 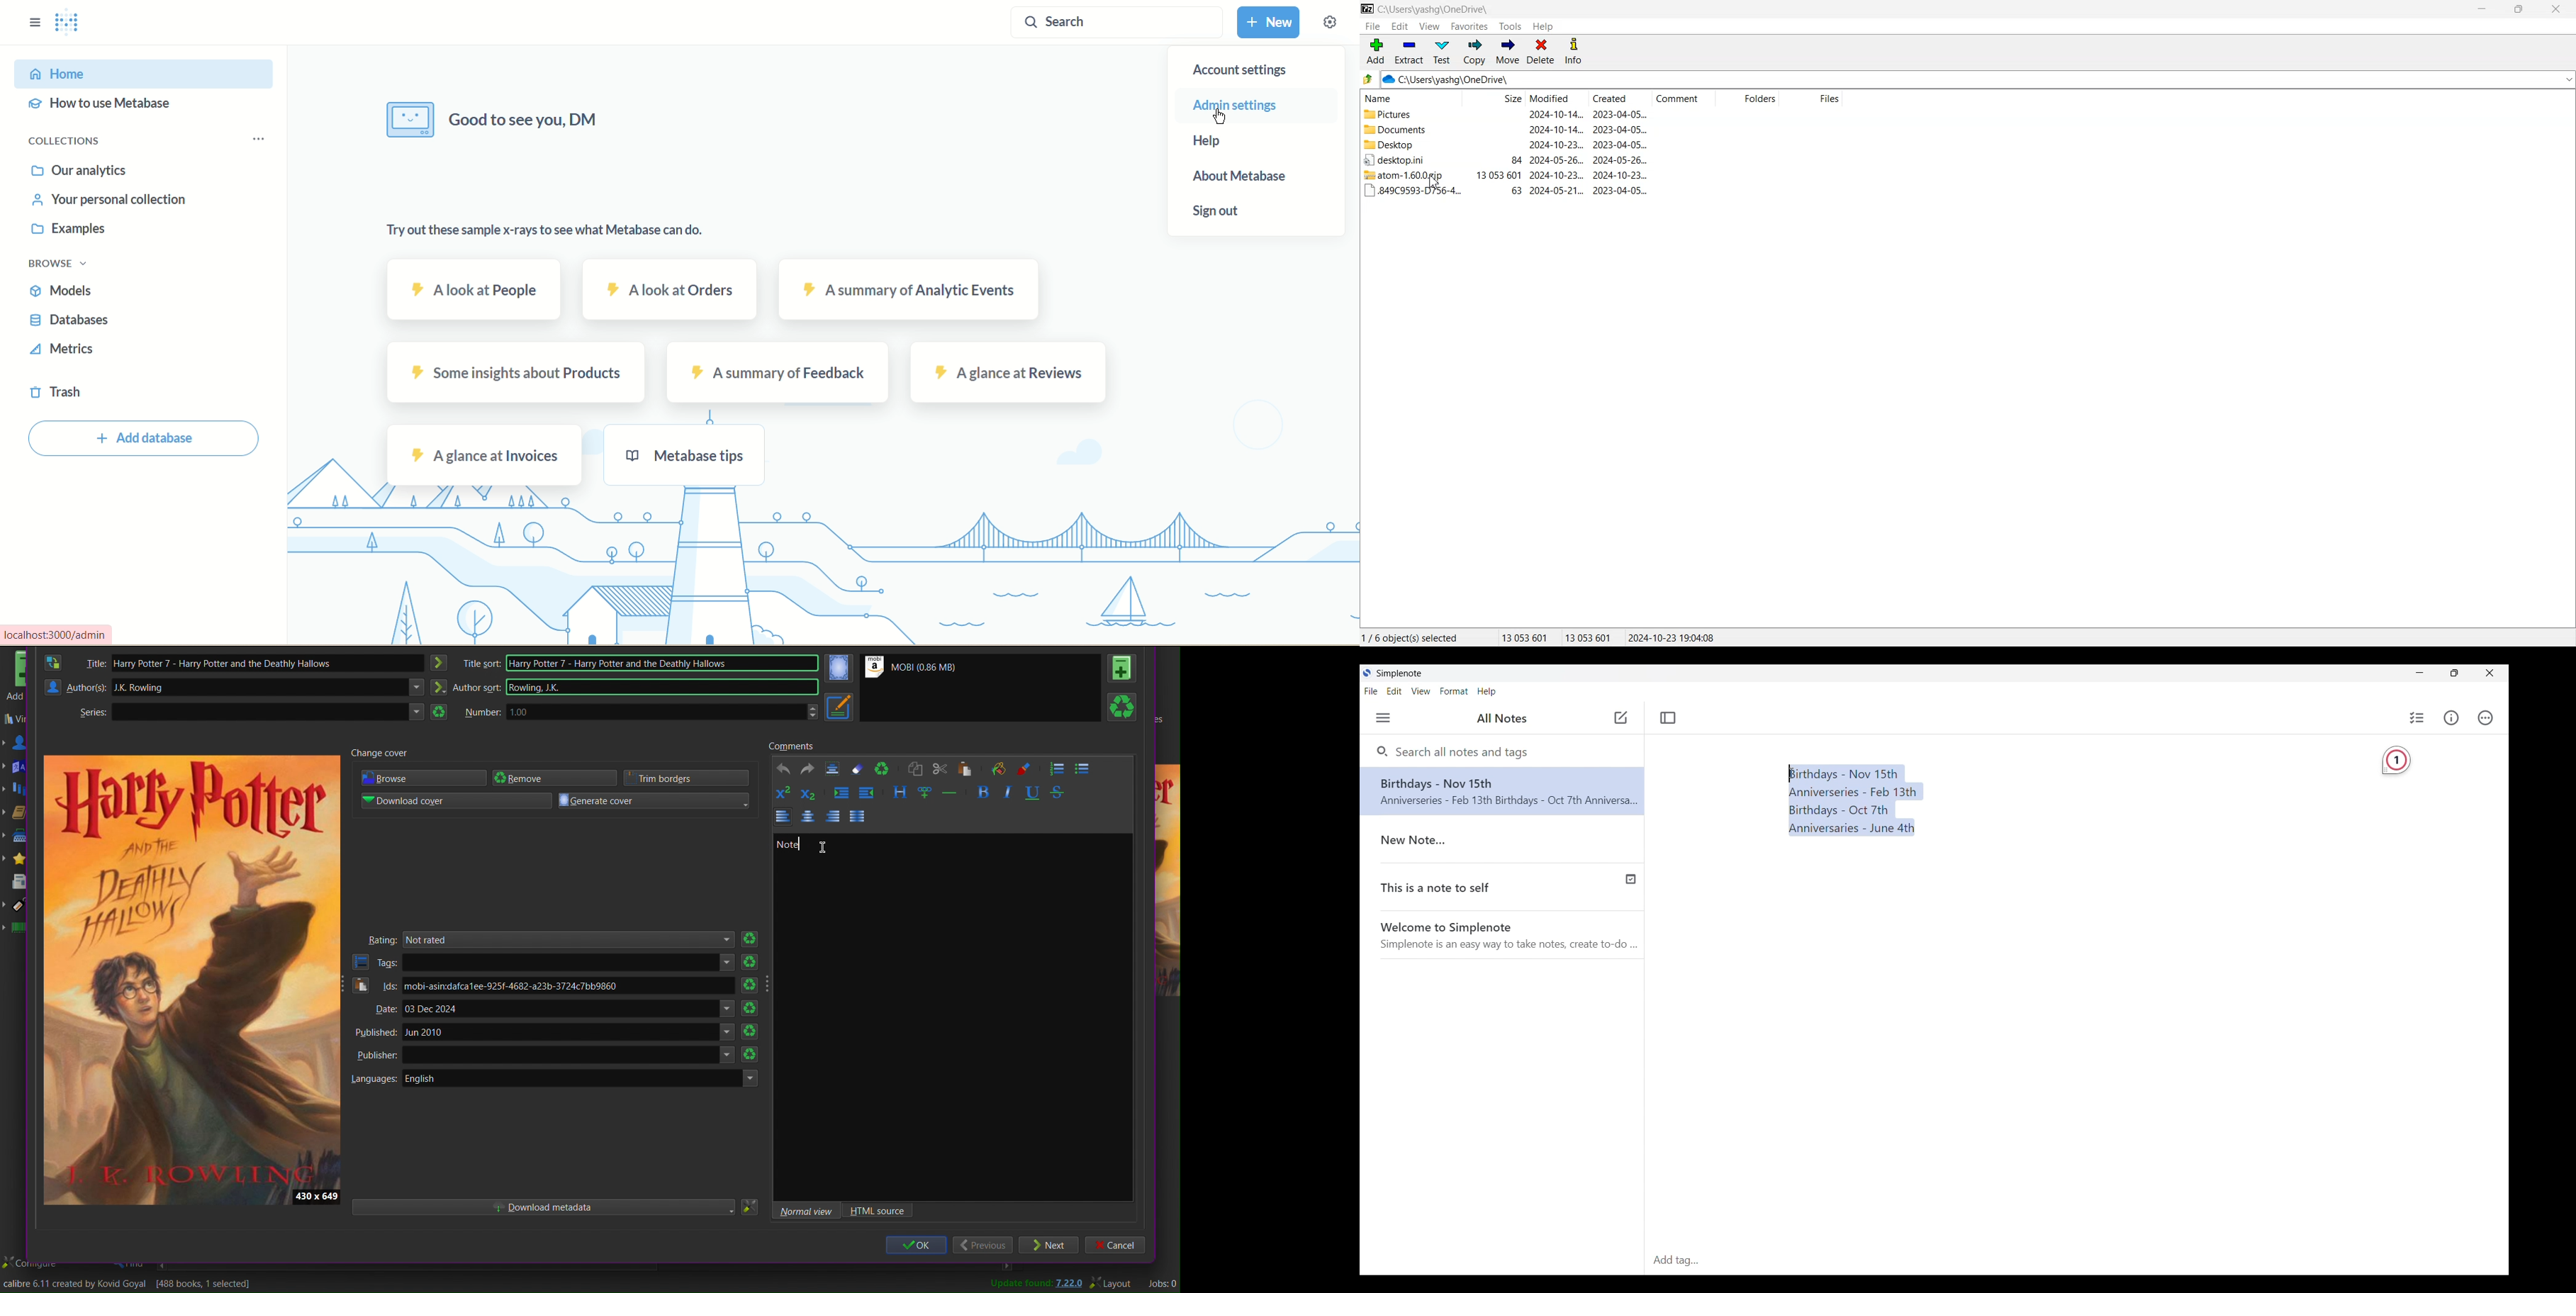 What do you see at coordinates (571, 1010) in the screenshot?
I see `03 Dec 2024` at bounding box center [571, 1010].